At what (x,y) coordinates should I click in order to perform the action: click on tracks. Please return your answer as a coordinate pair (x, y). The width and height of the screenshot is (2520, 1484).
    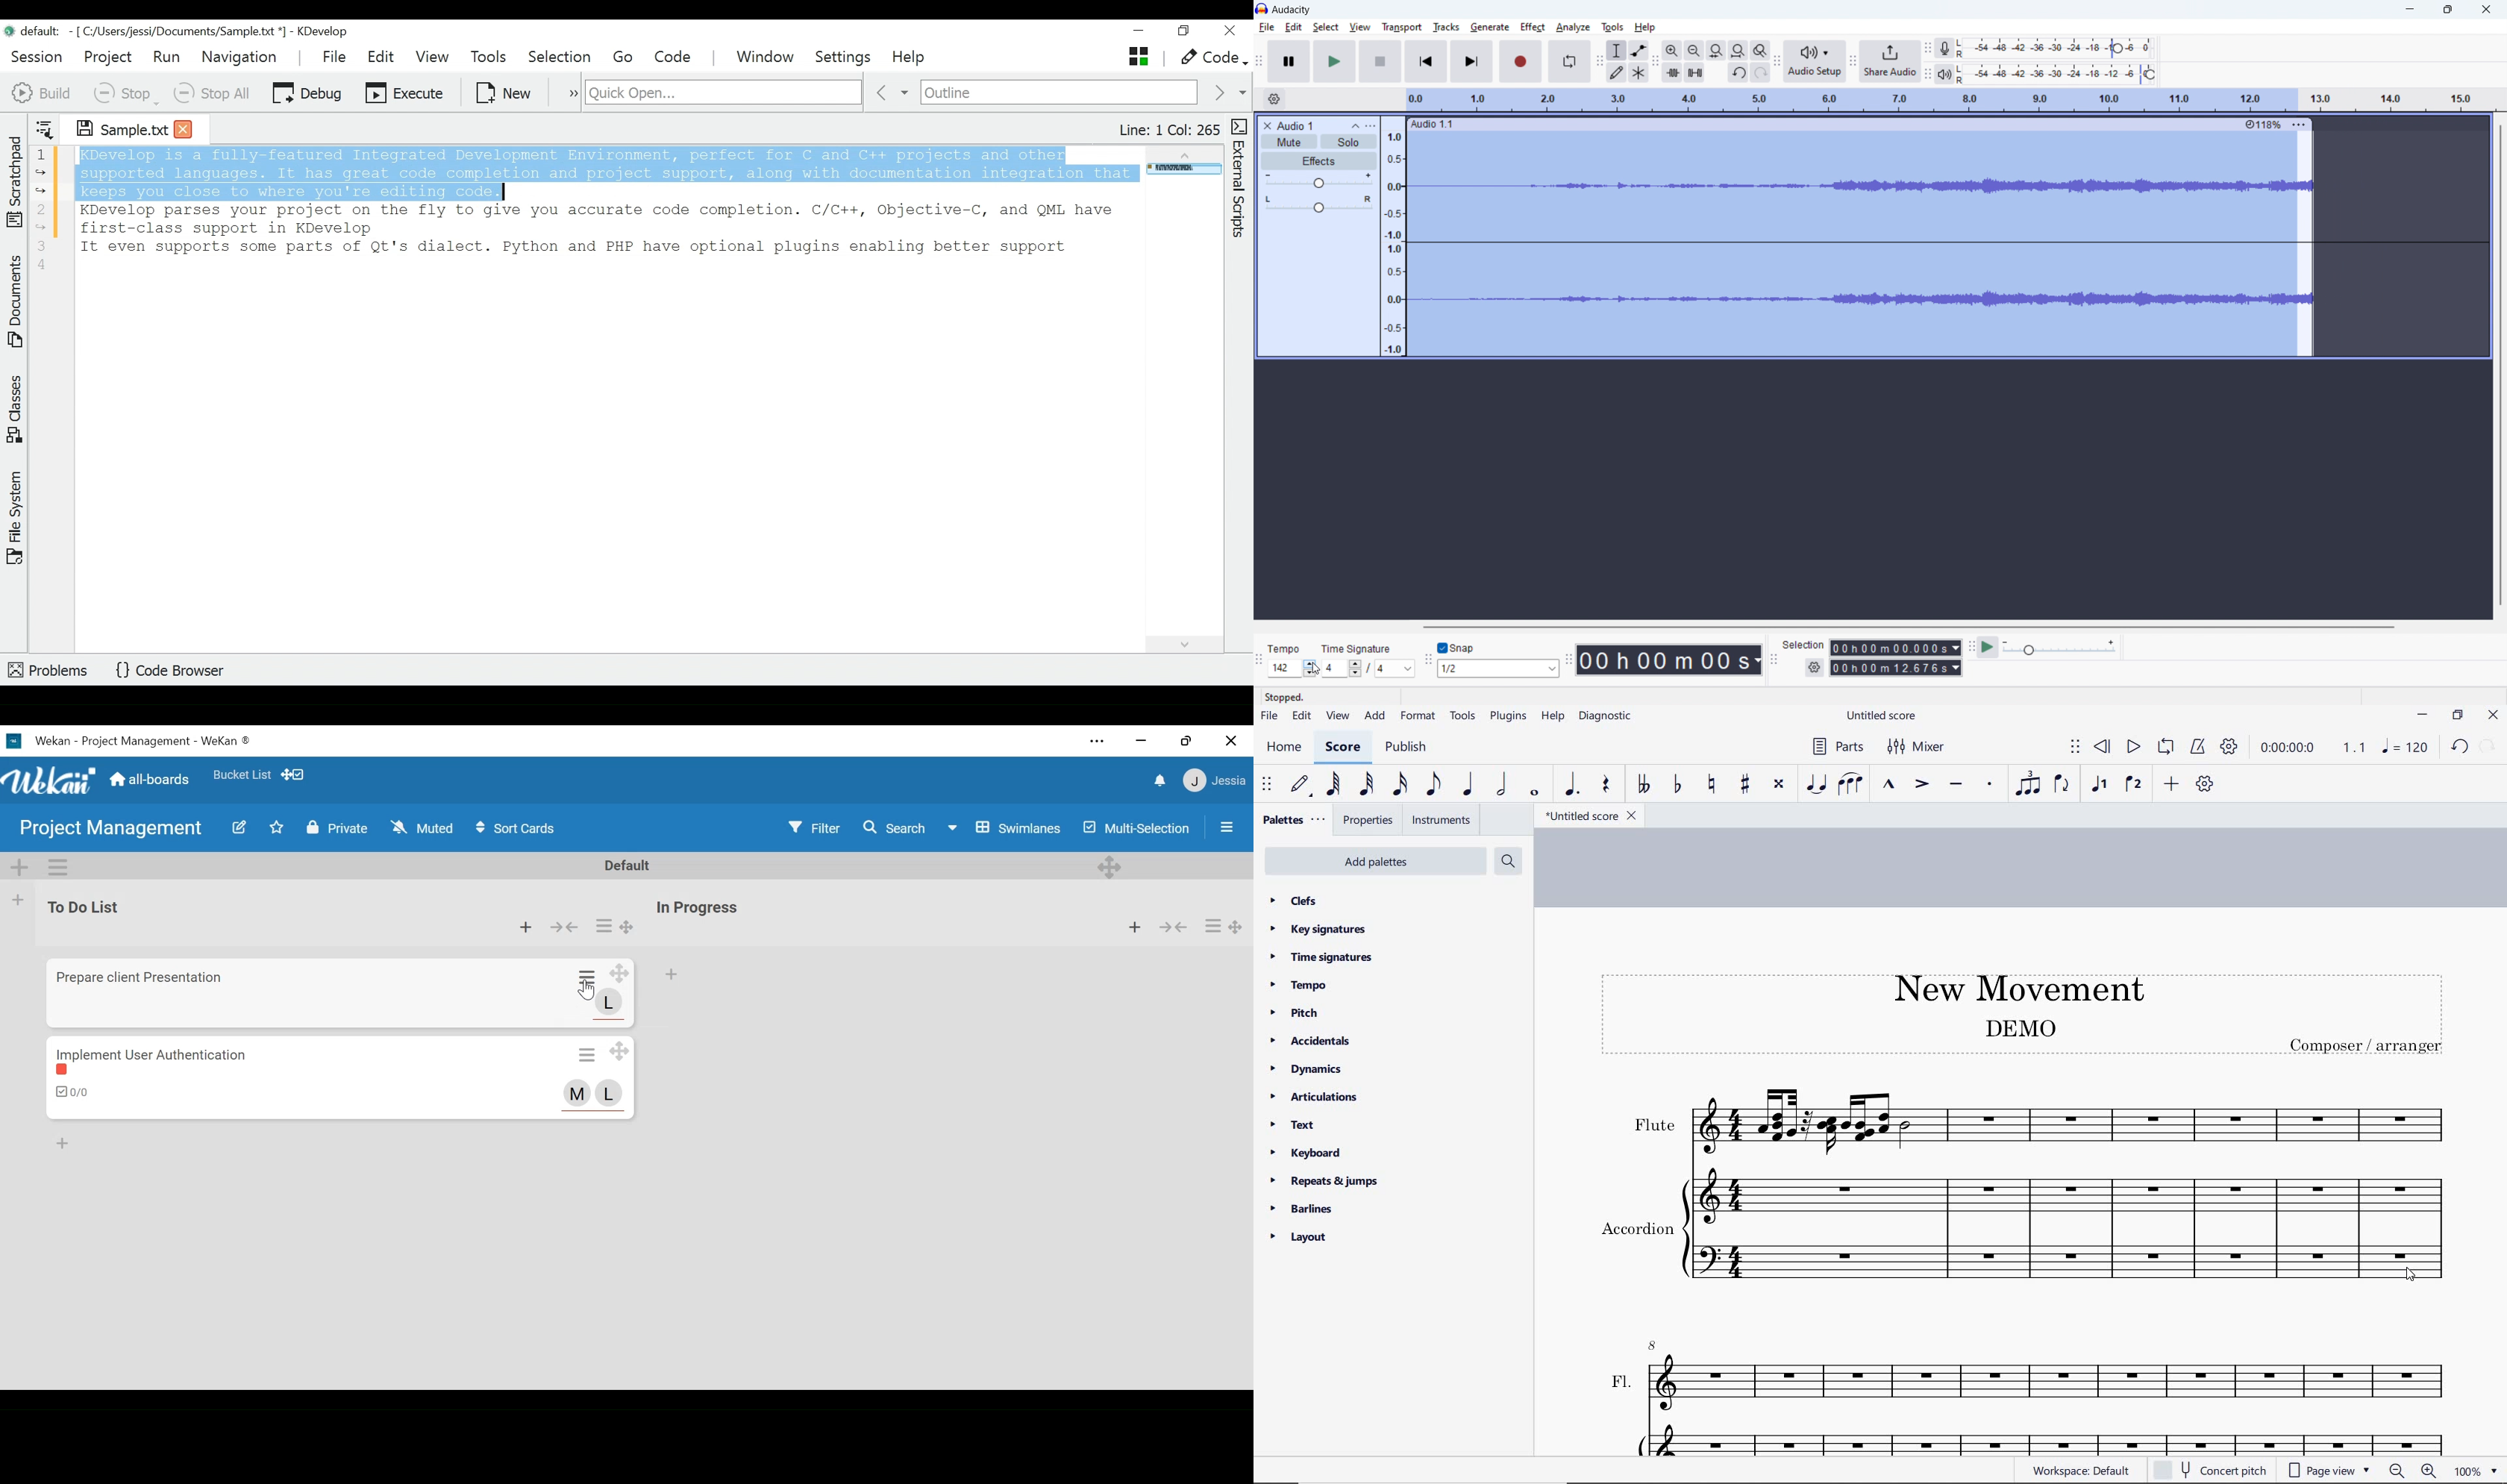
    Looking at the image, I should click on (1445, 27).